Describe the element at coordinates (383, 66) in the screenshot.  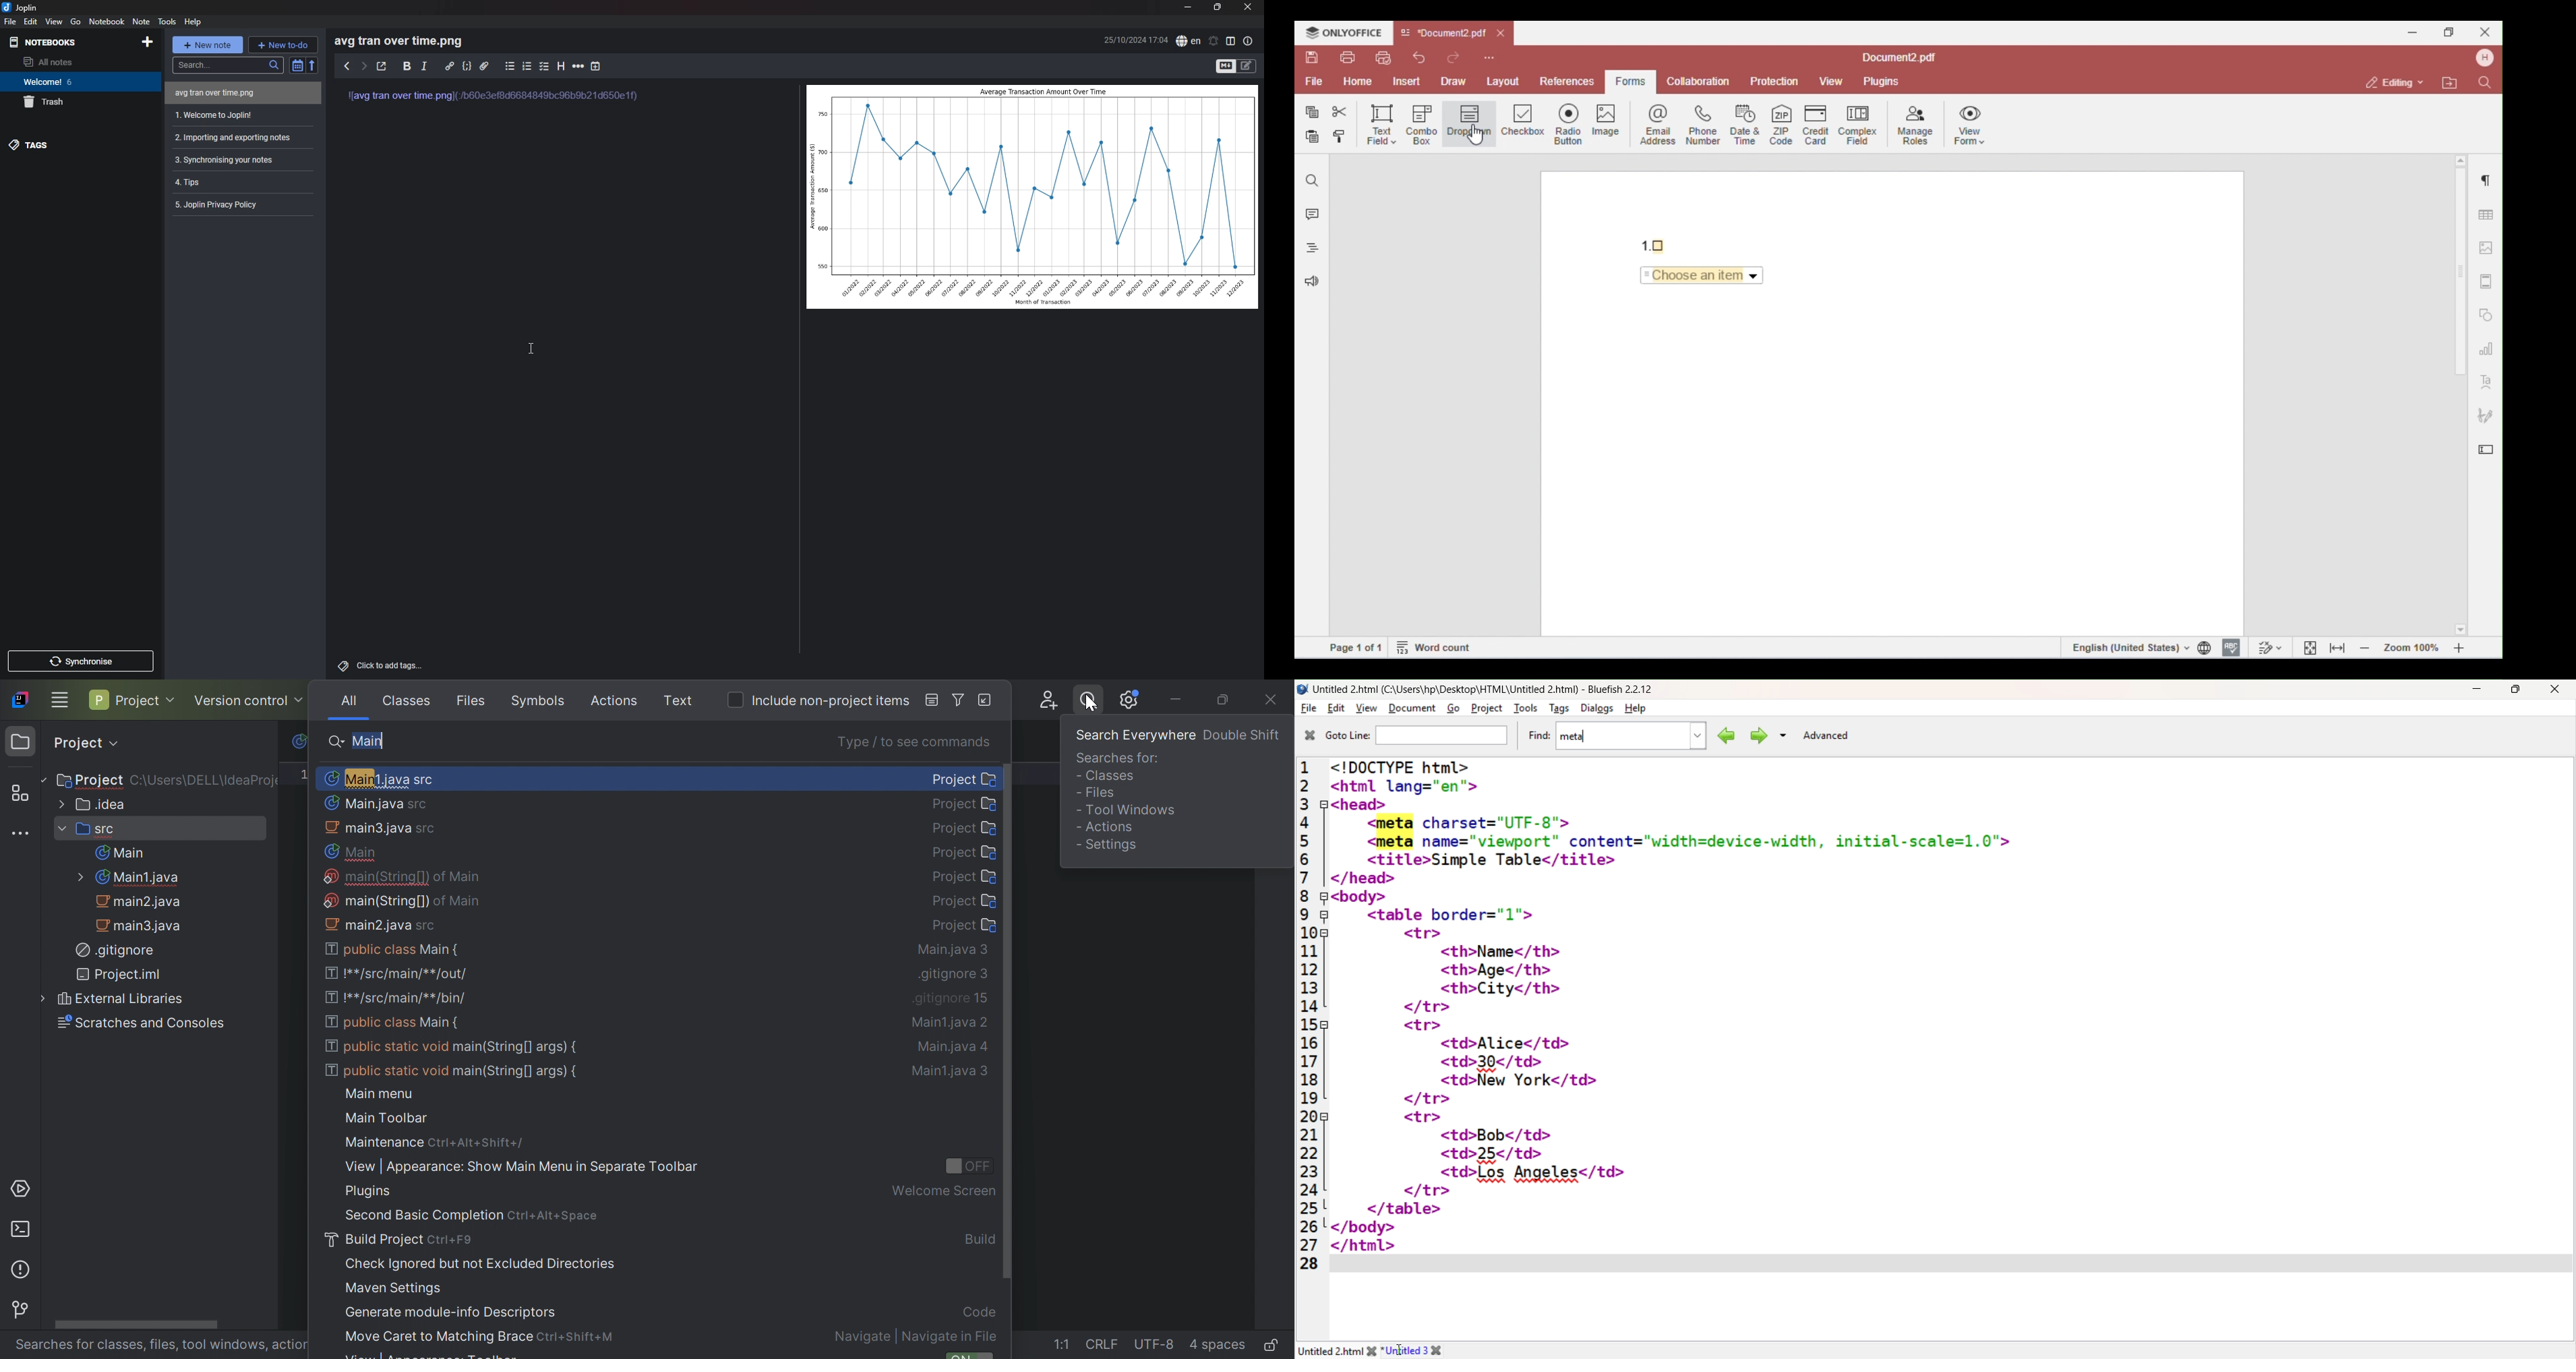
I see `toggle external editing` at that location.